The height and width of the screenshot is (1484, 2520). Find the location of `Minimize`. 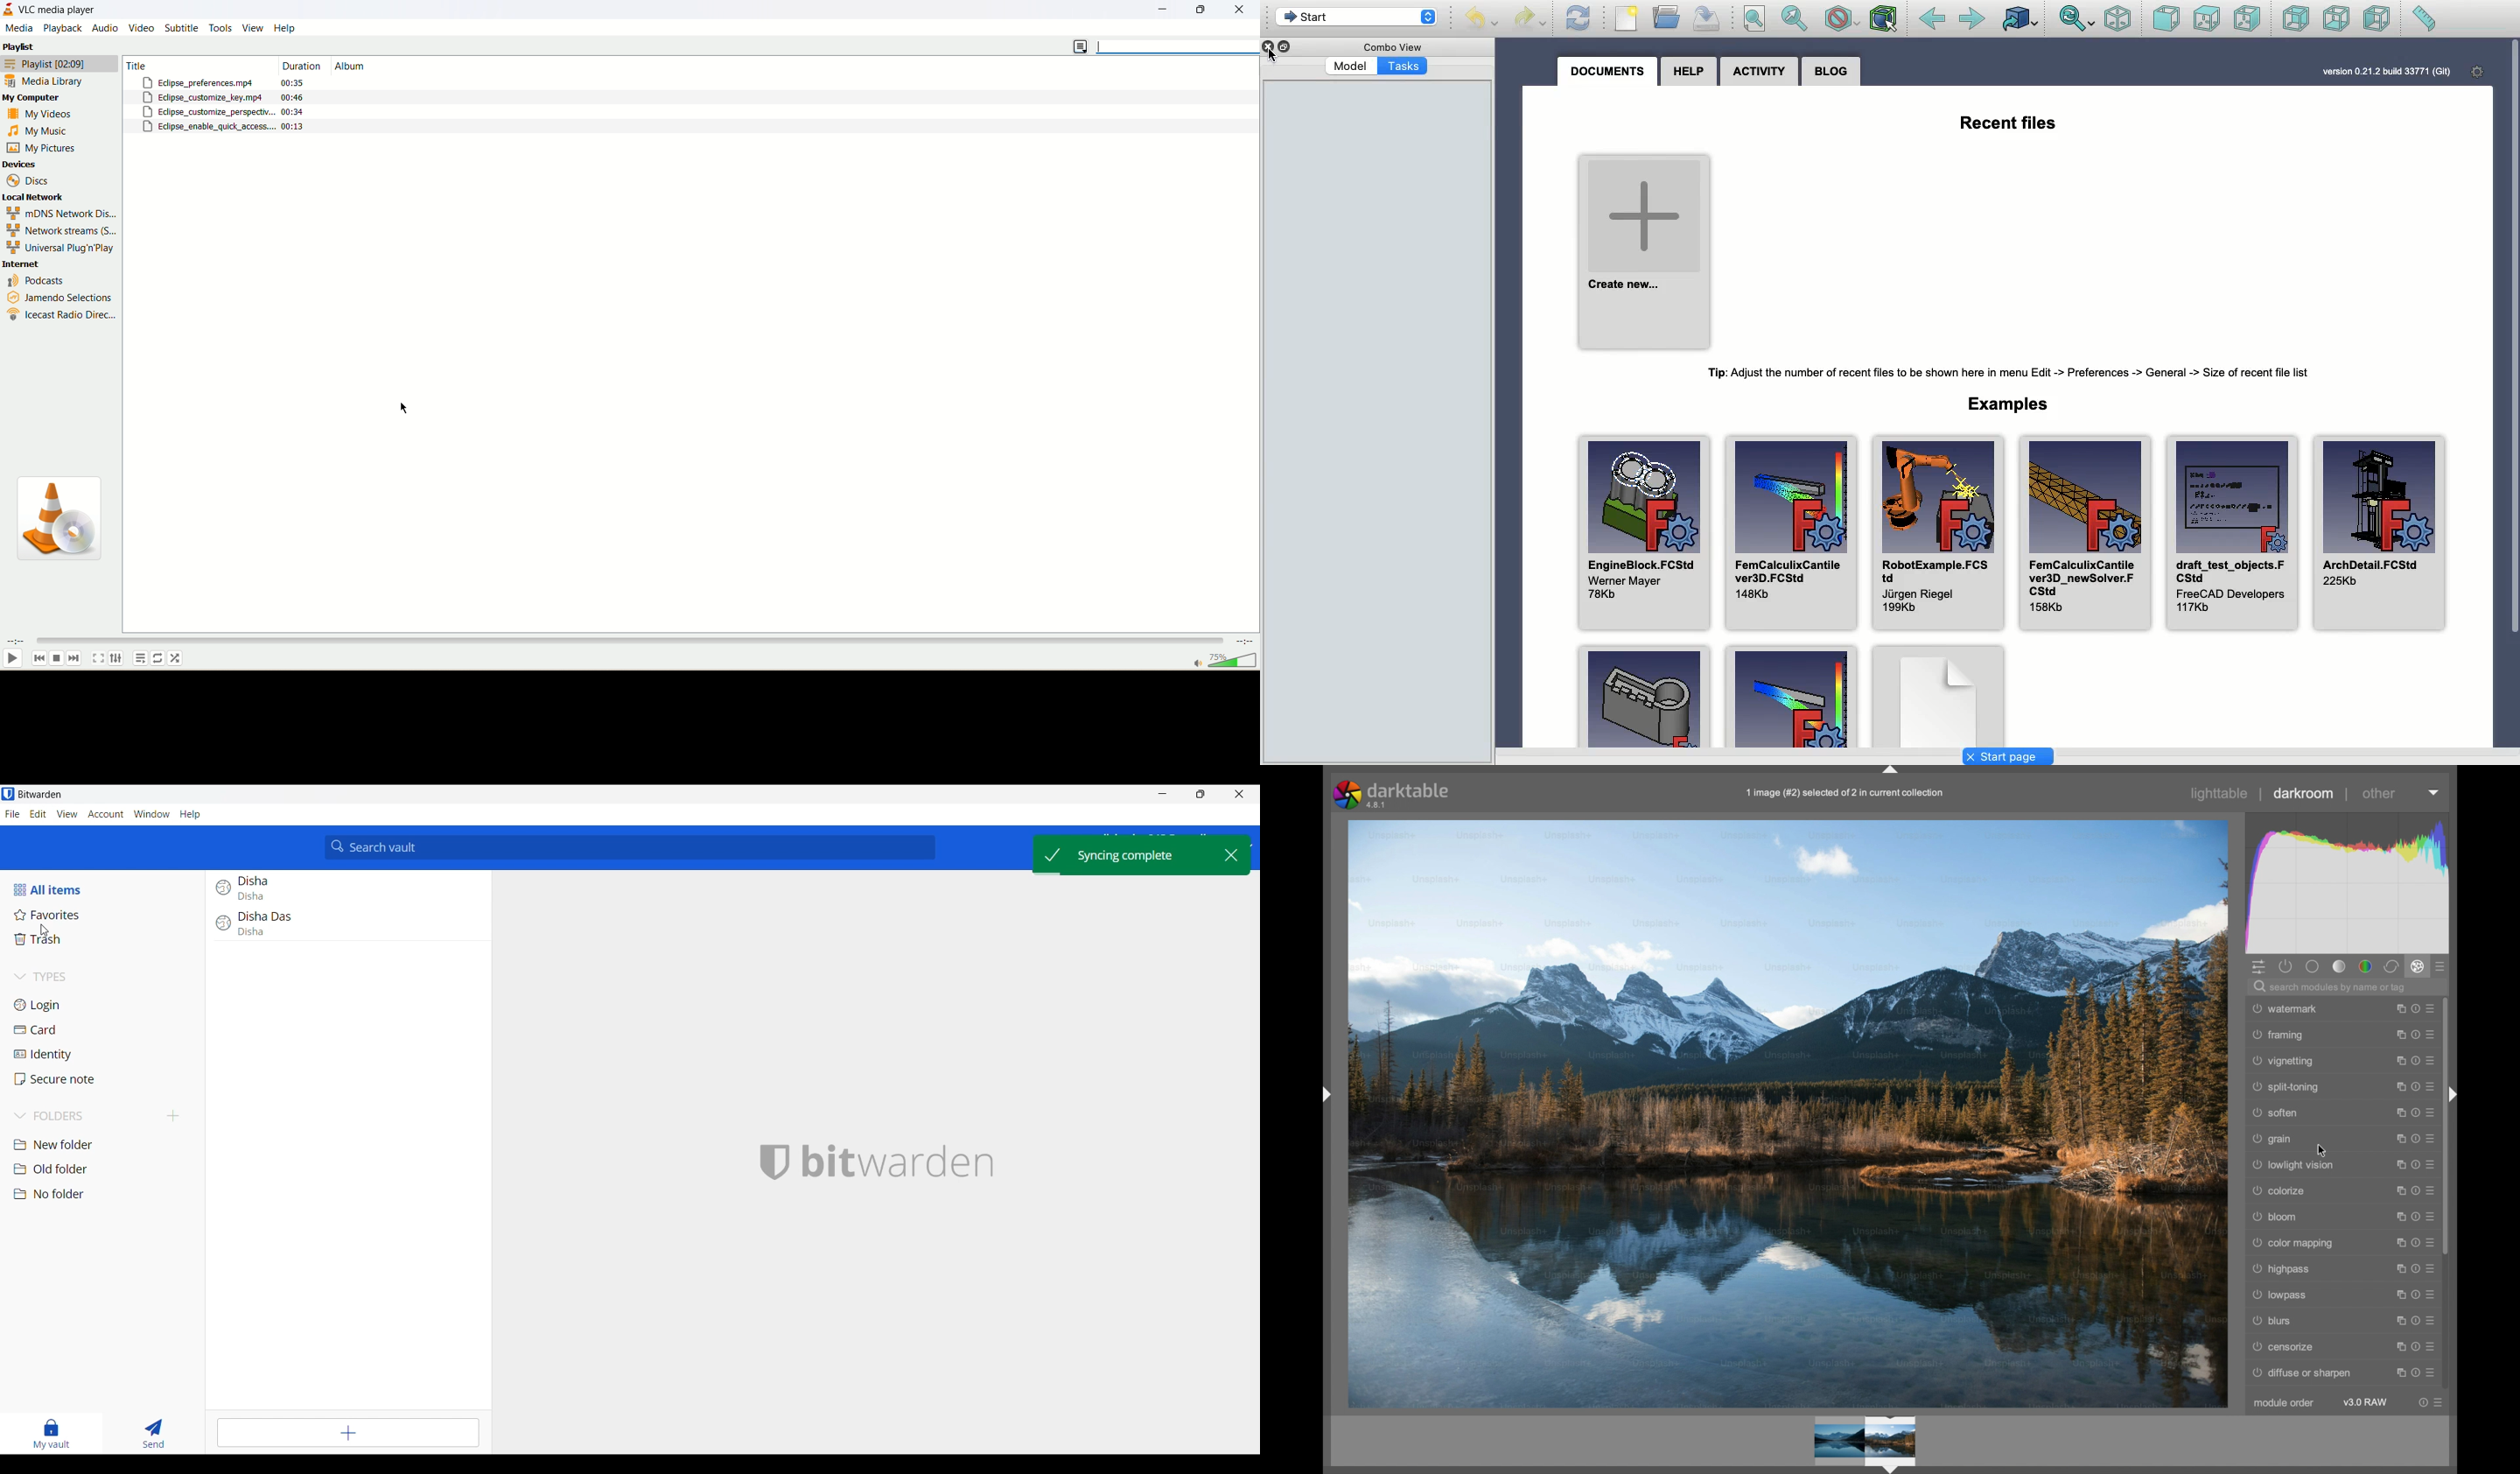

Minimize is located at coordinates (1163, 794).